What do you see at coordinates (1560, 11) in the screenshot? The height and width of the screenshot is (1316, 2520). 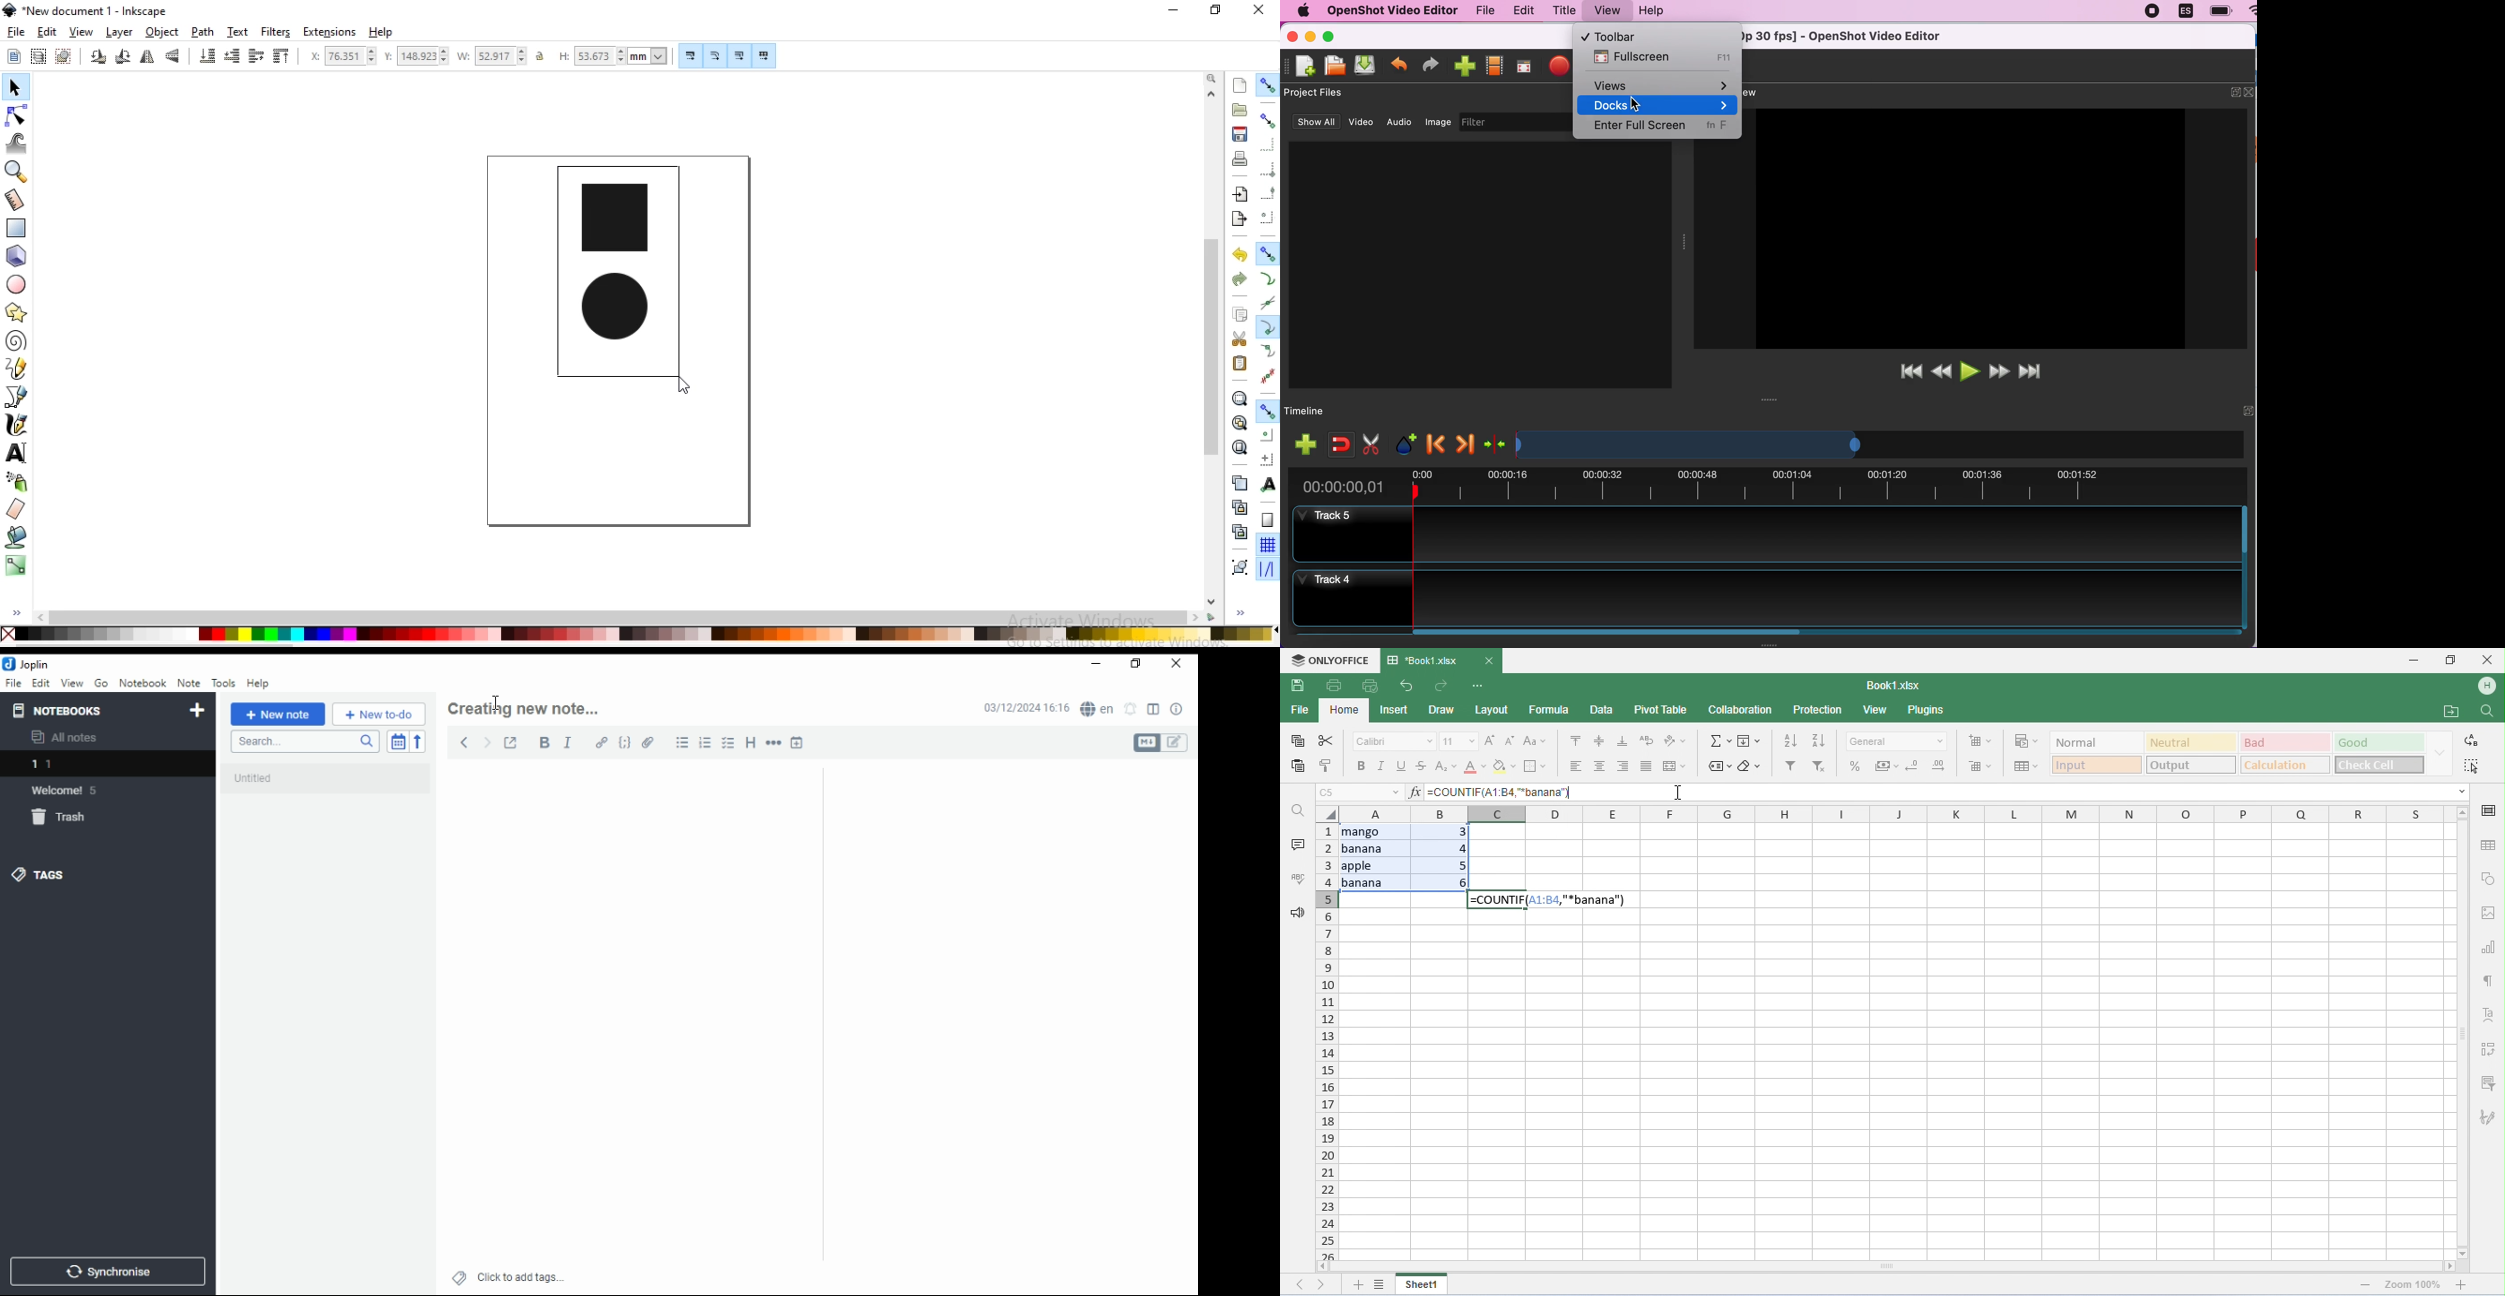 I see `title` at bounding box center [1560, 11].